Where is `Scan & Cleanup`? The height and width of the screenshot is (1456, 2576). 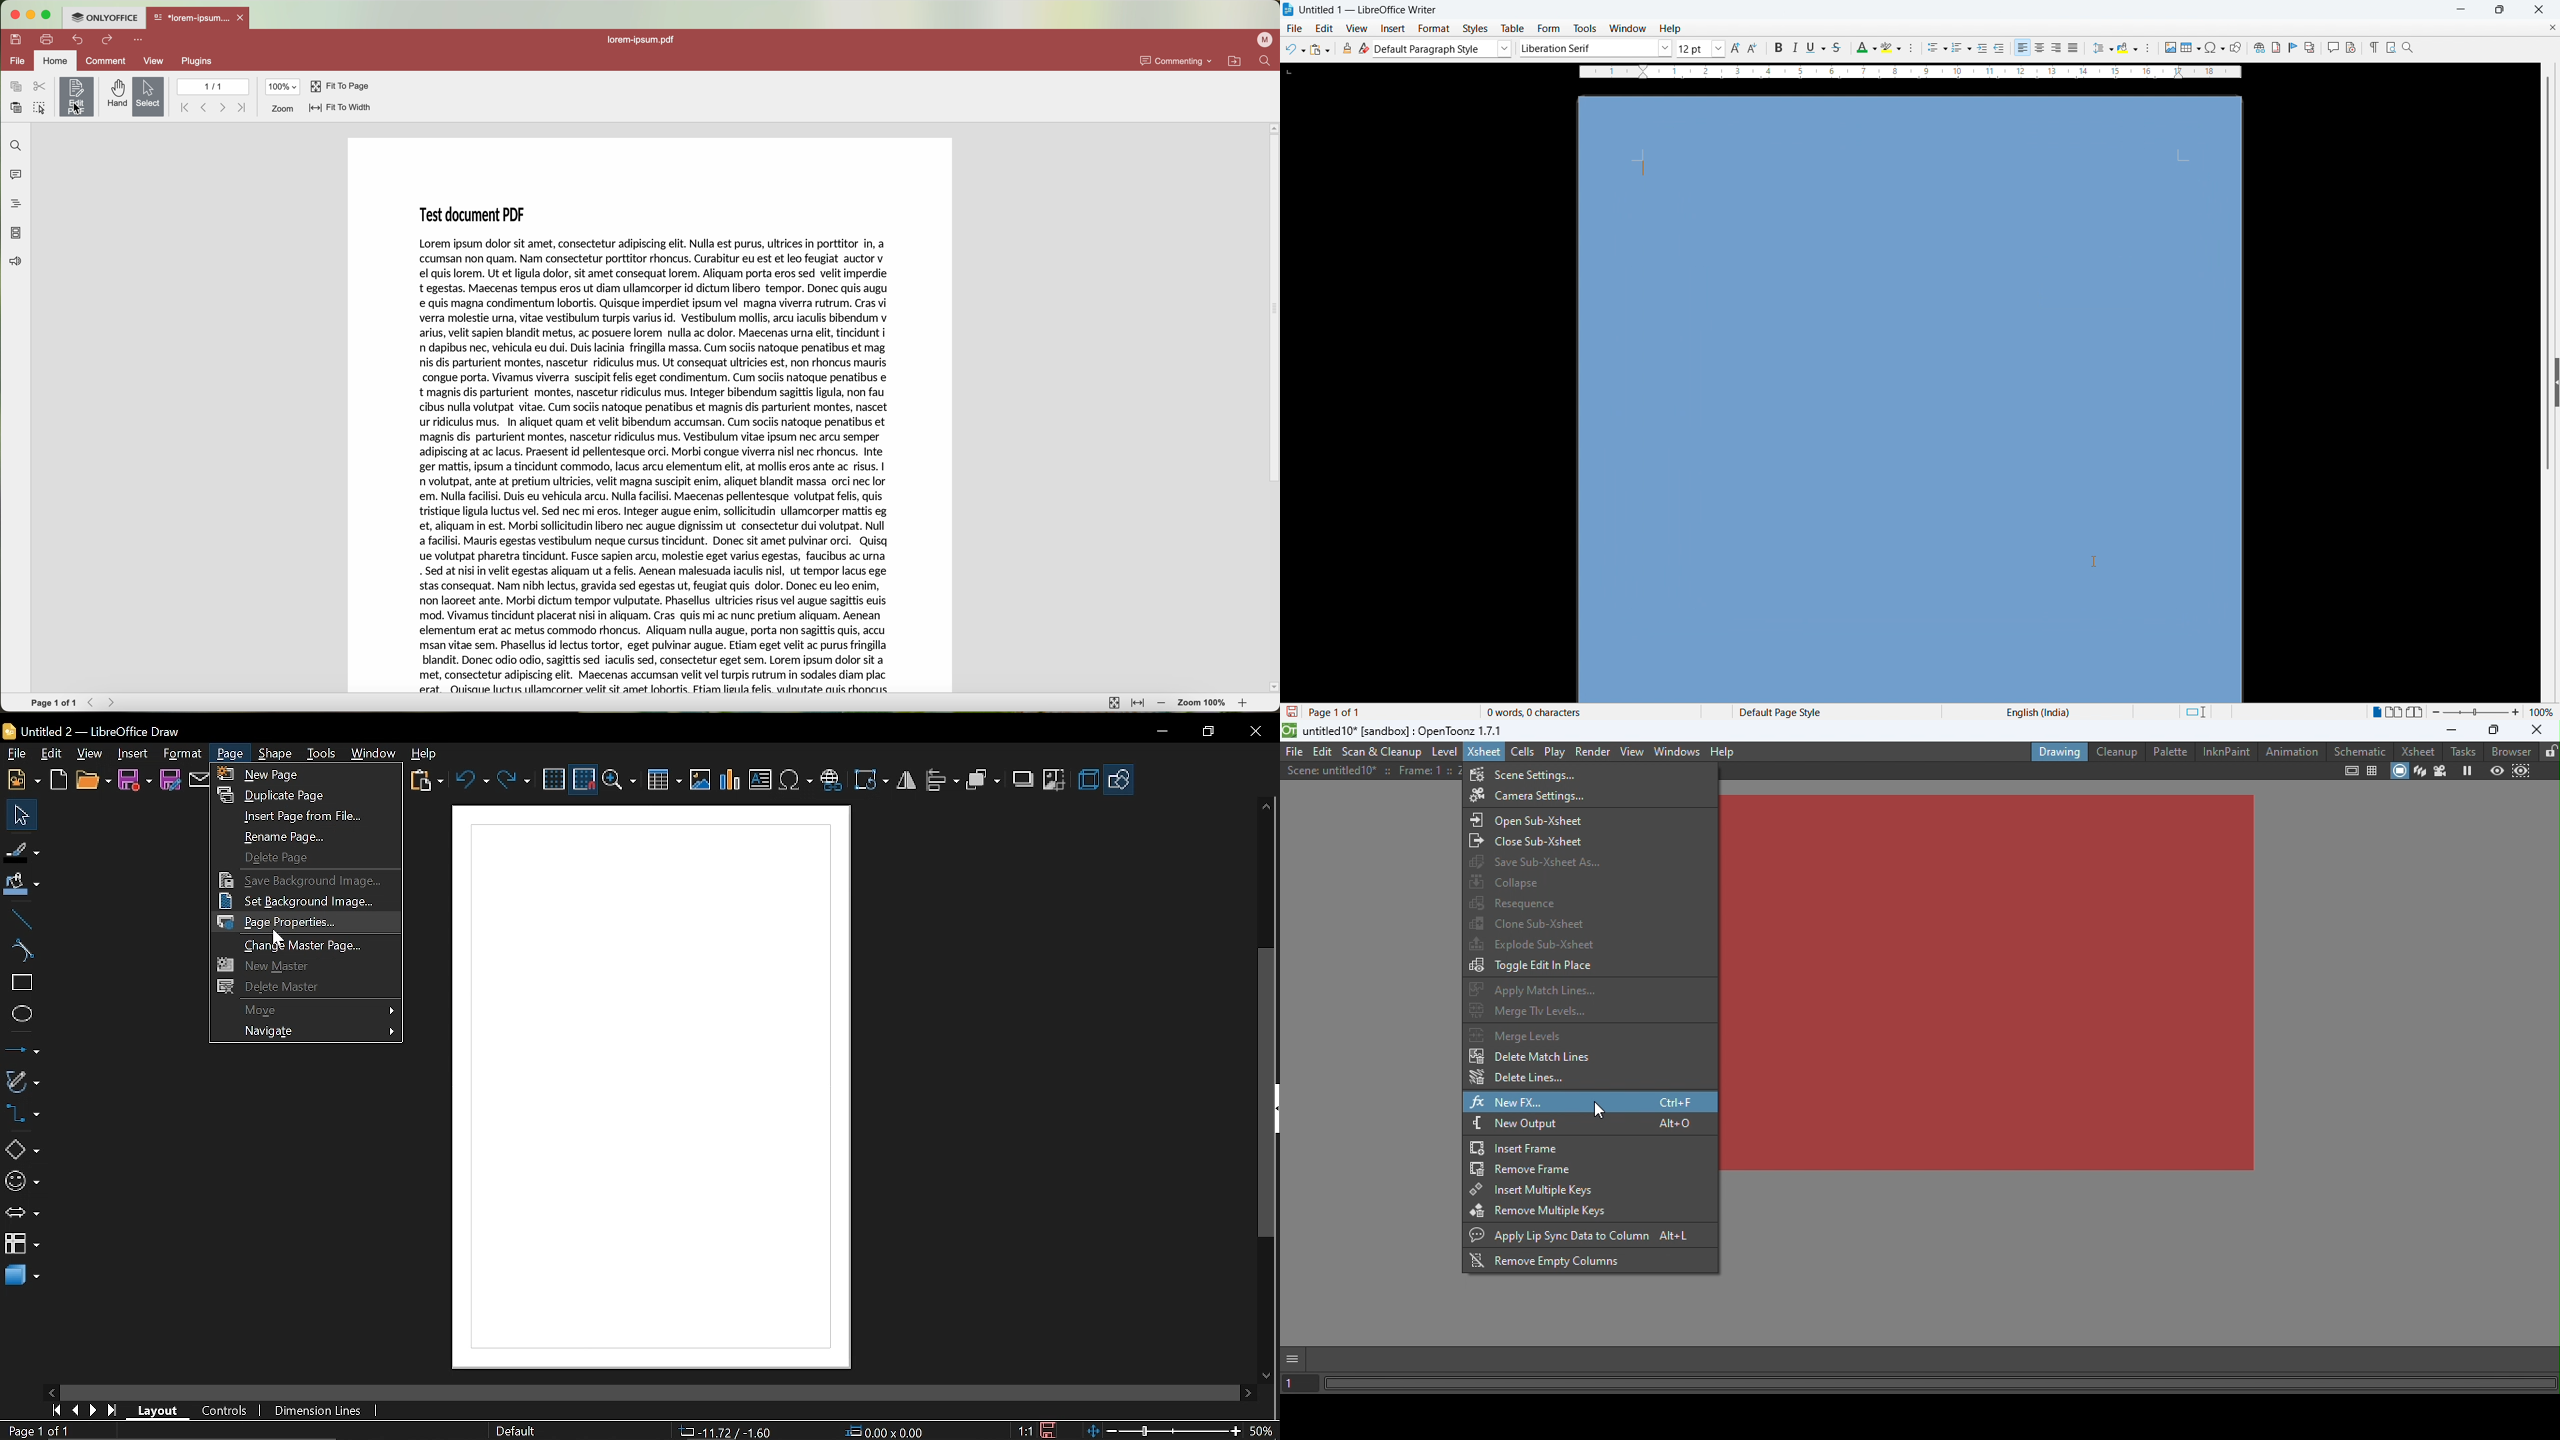
Scan & Cleanup is located at coordinates (1384, 751).